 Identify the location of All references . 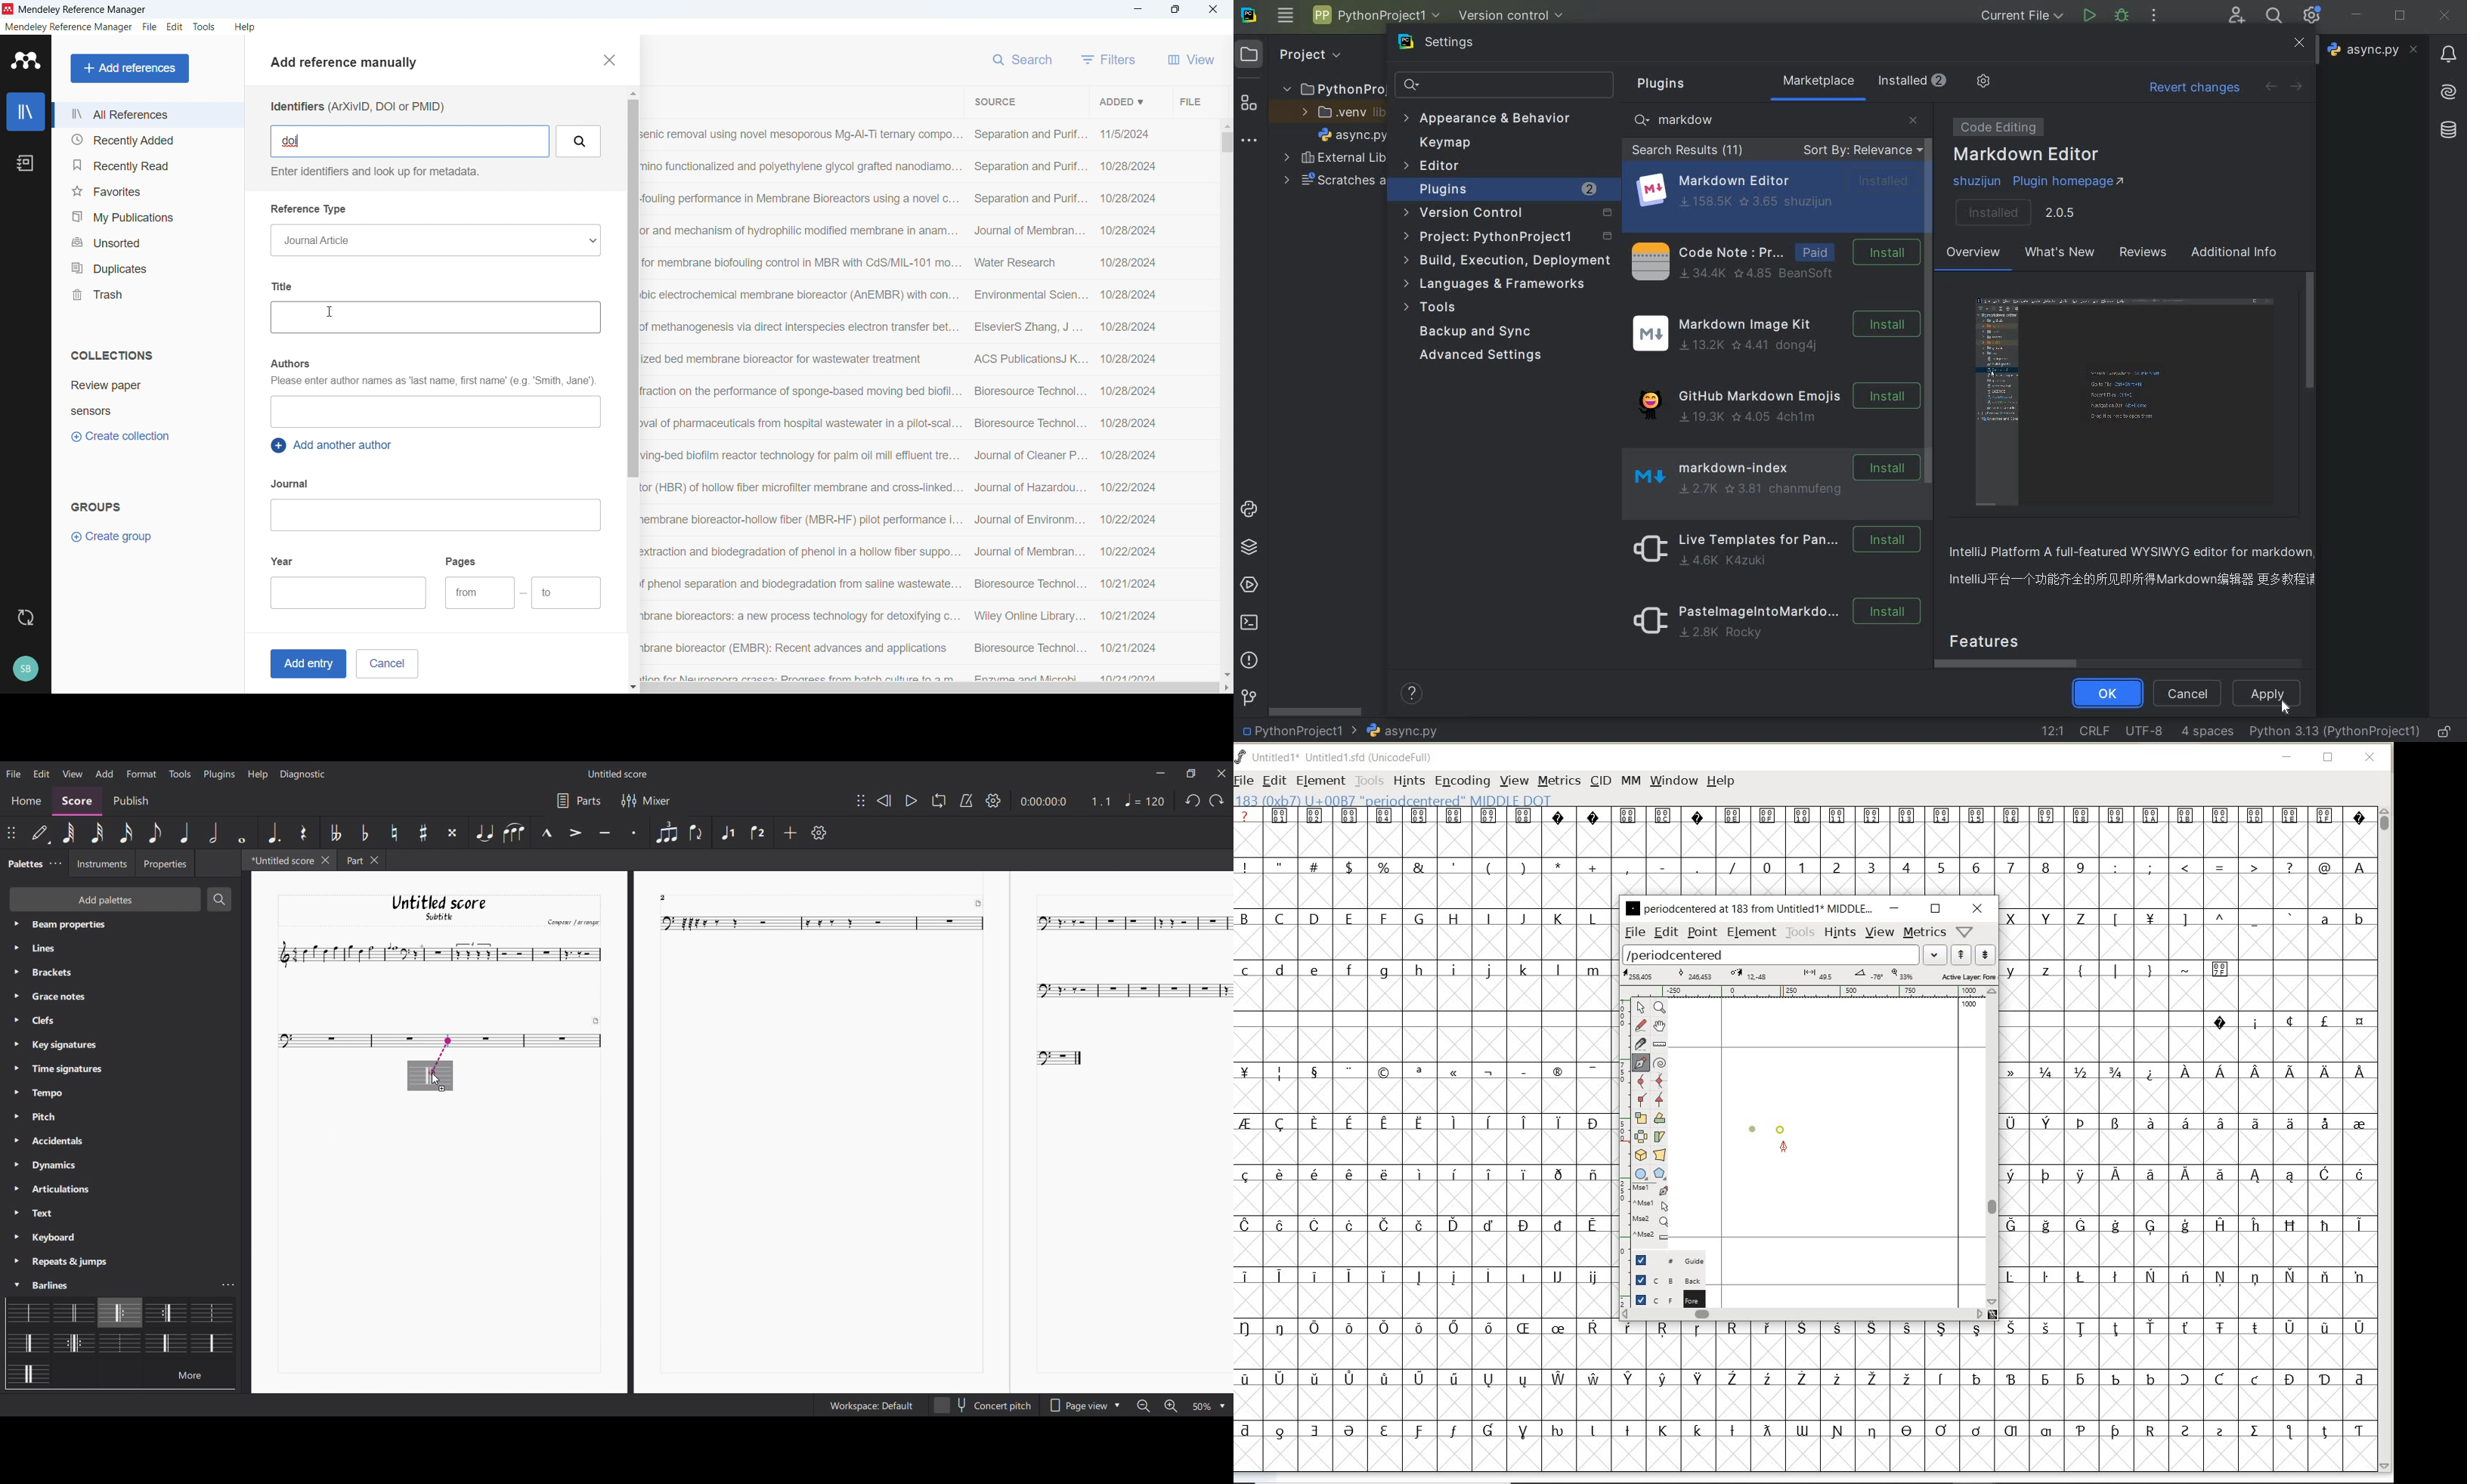
(147, 114).